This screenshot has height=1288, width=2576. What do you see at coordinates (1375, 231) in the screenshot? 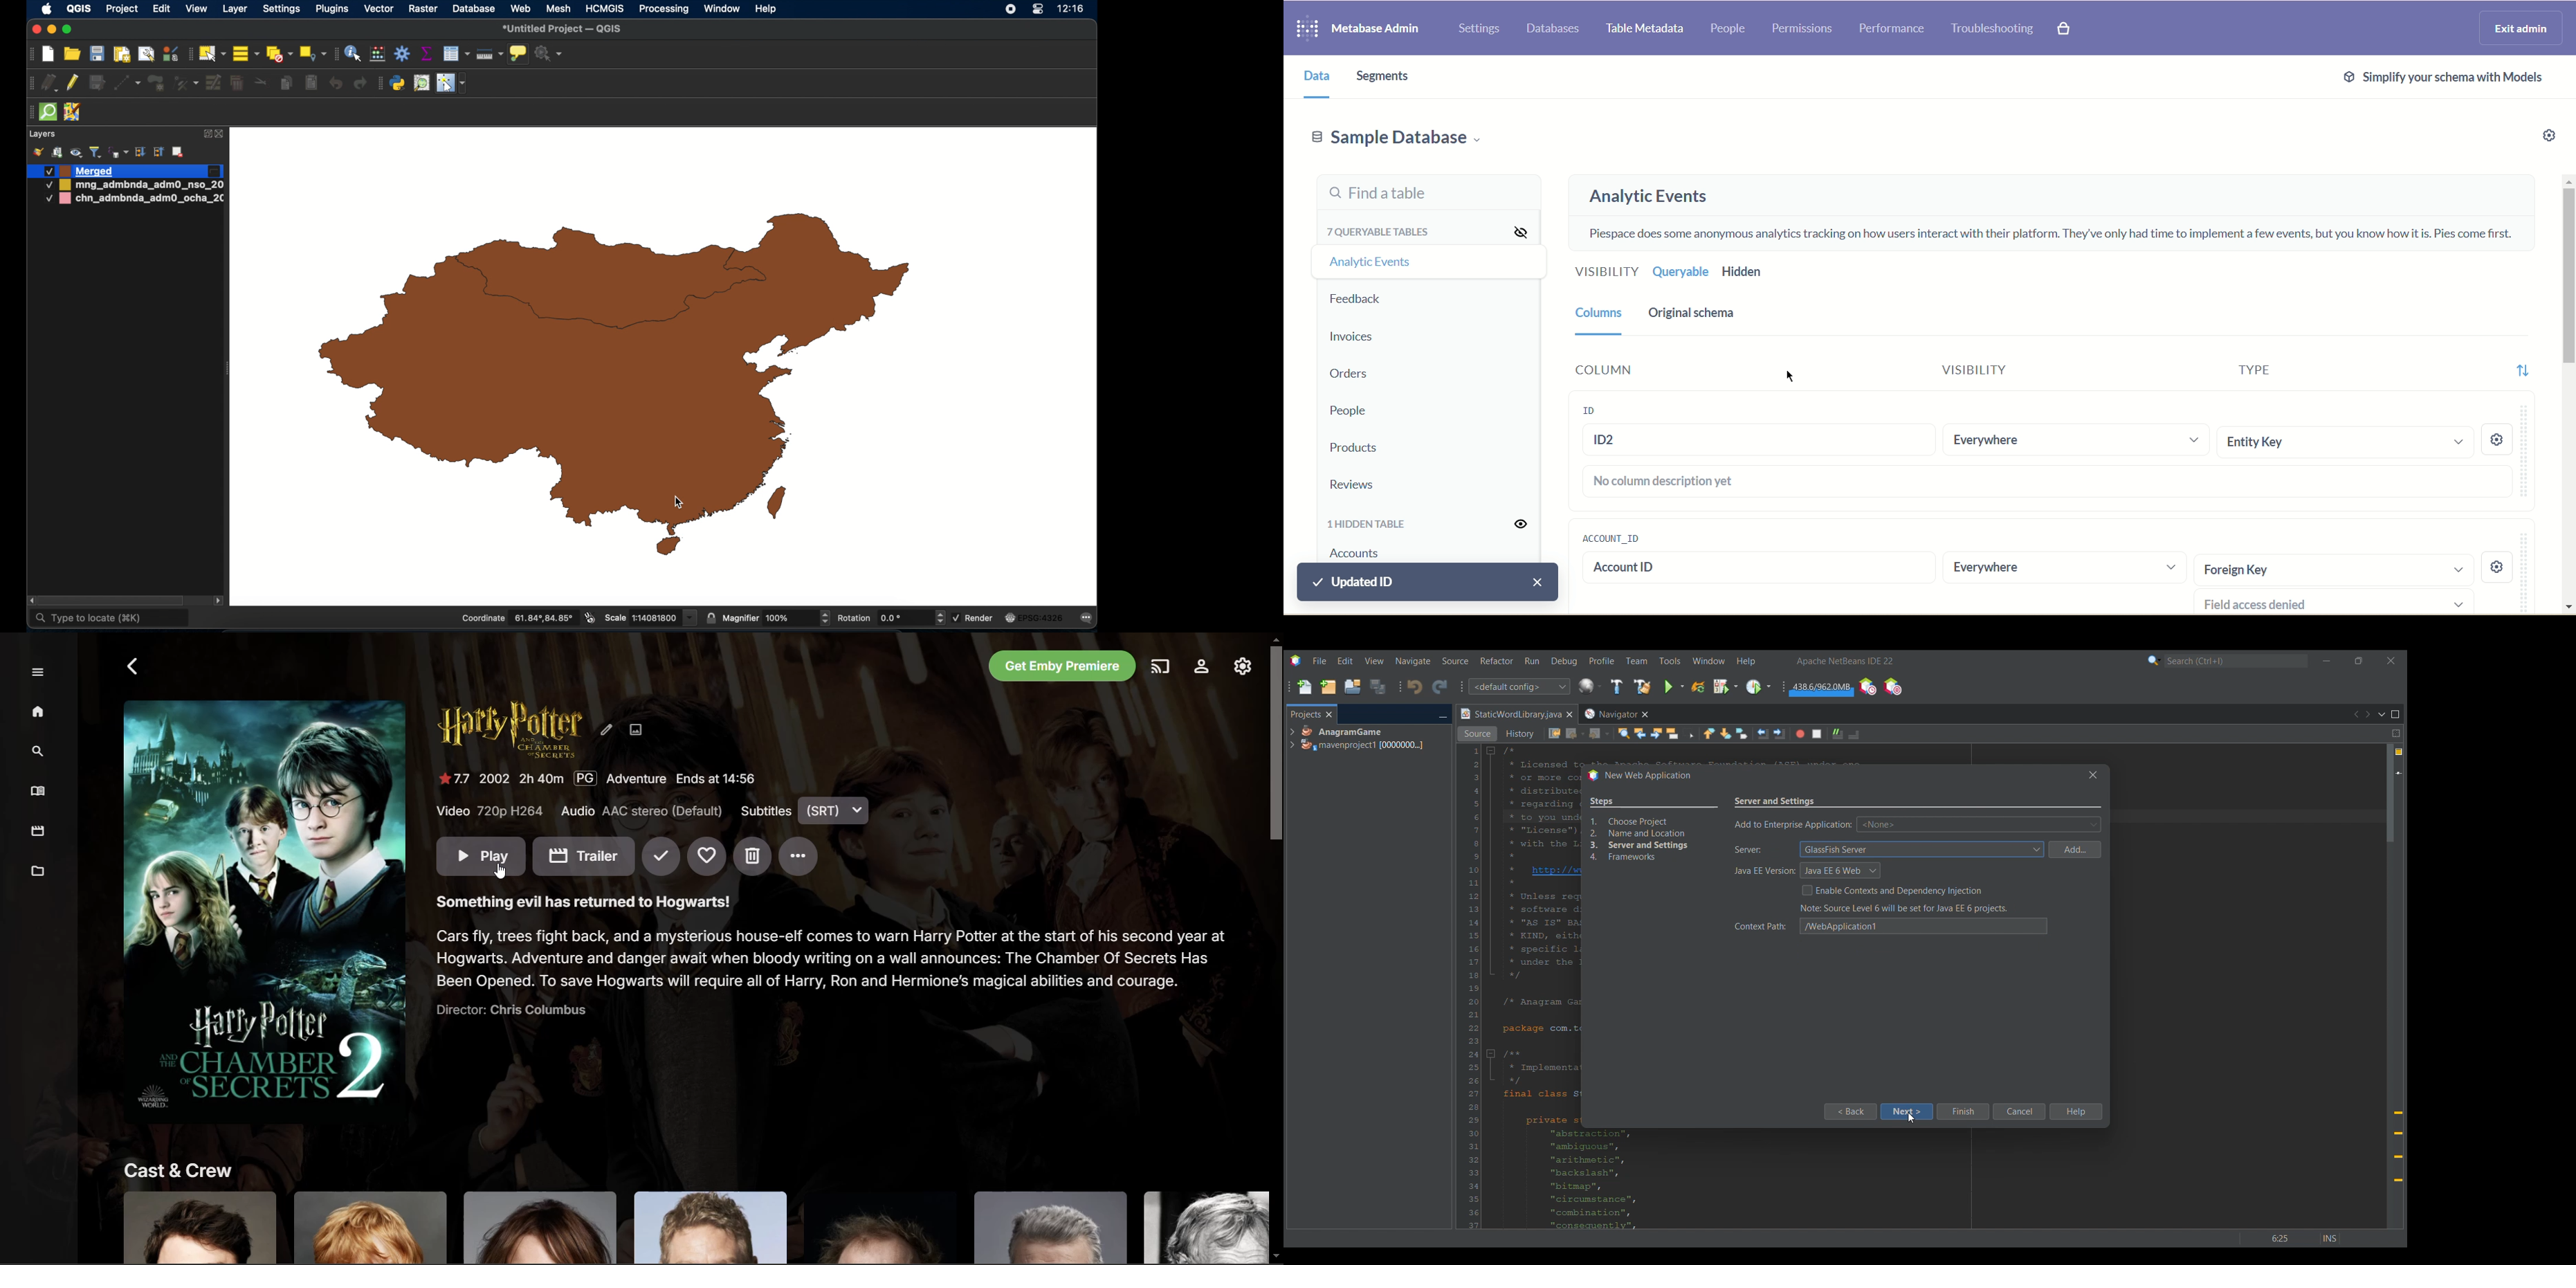
I see `7 queryable tables` at bounding box center [1375, 231].